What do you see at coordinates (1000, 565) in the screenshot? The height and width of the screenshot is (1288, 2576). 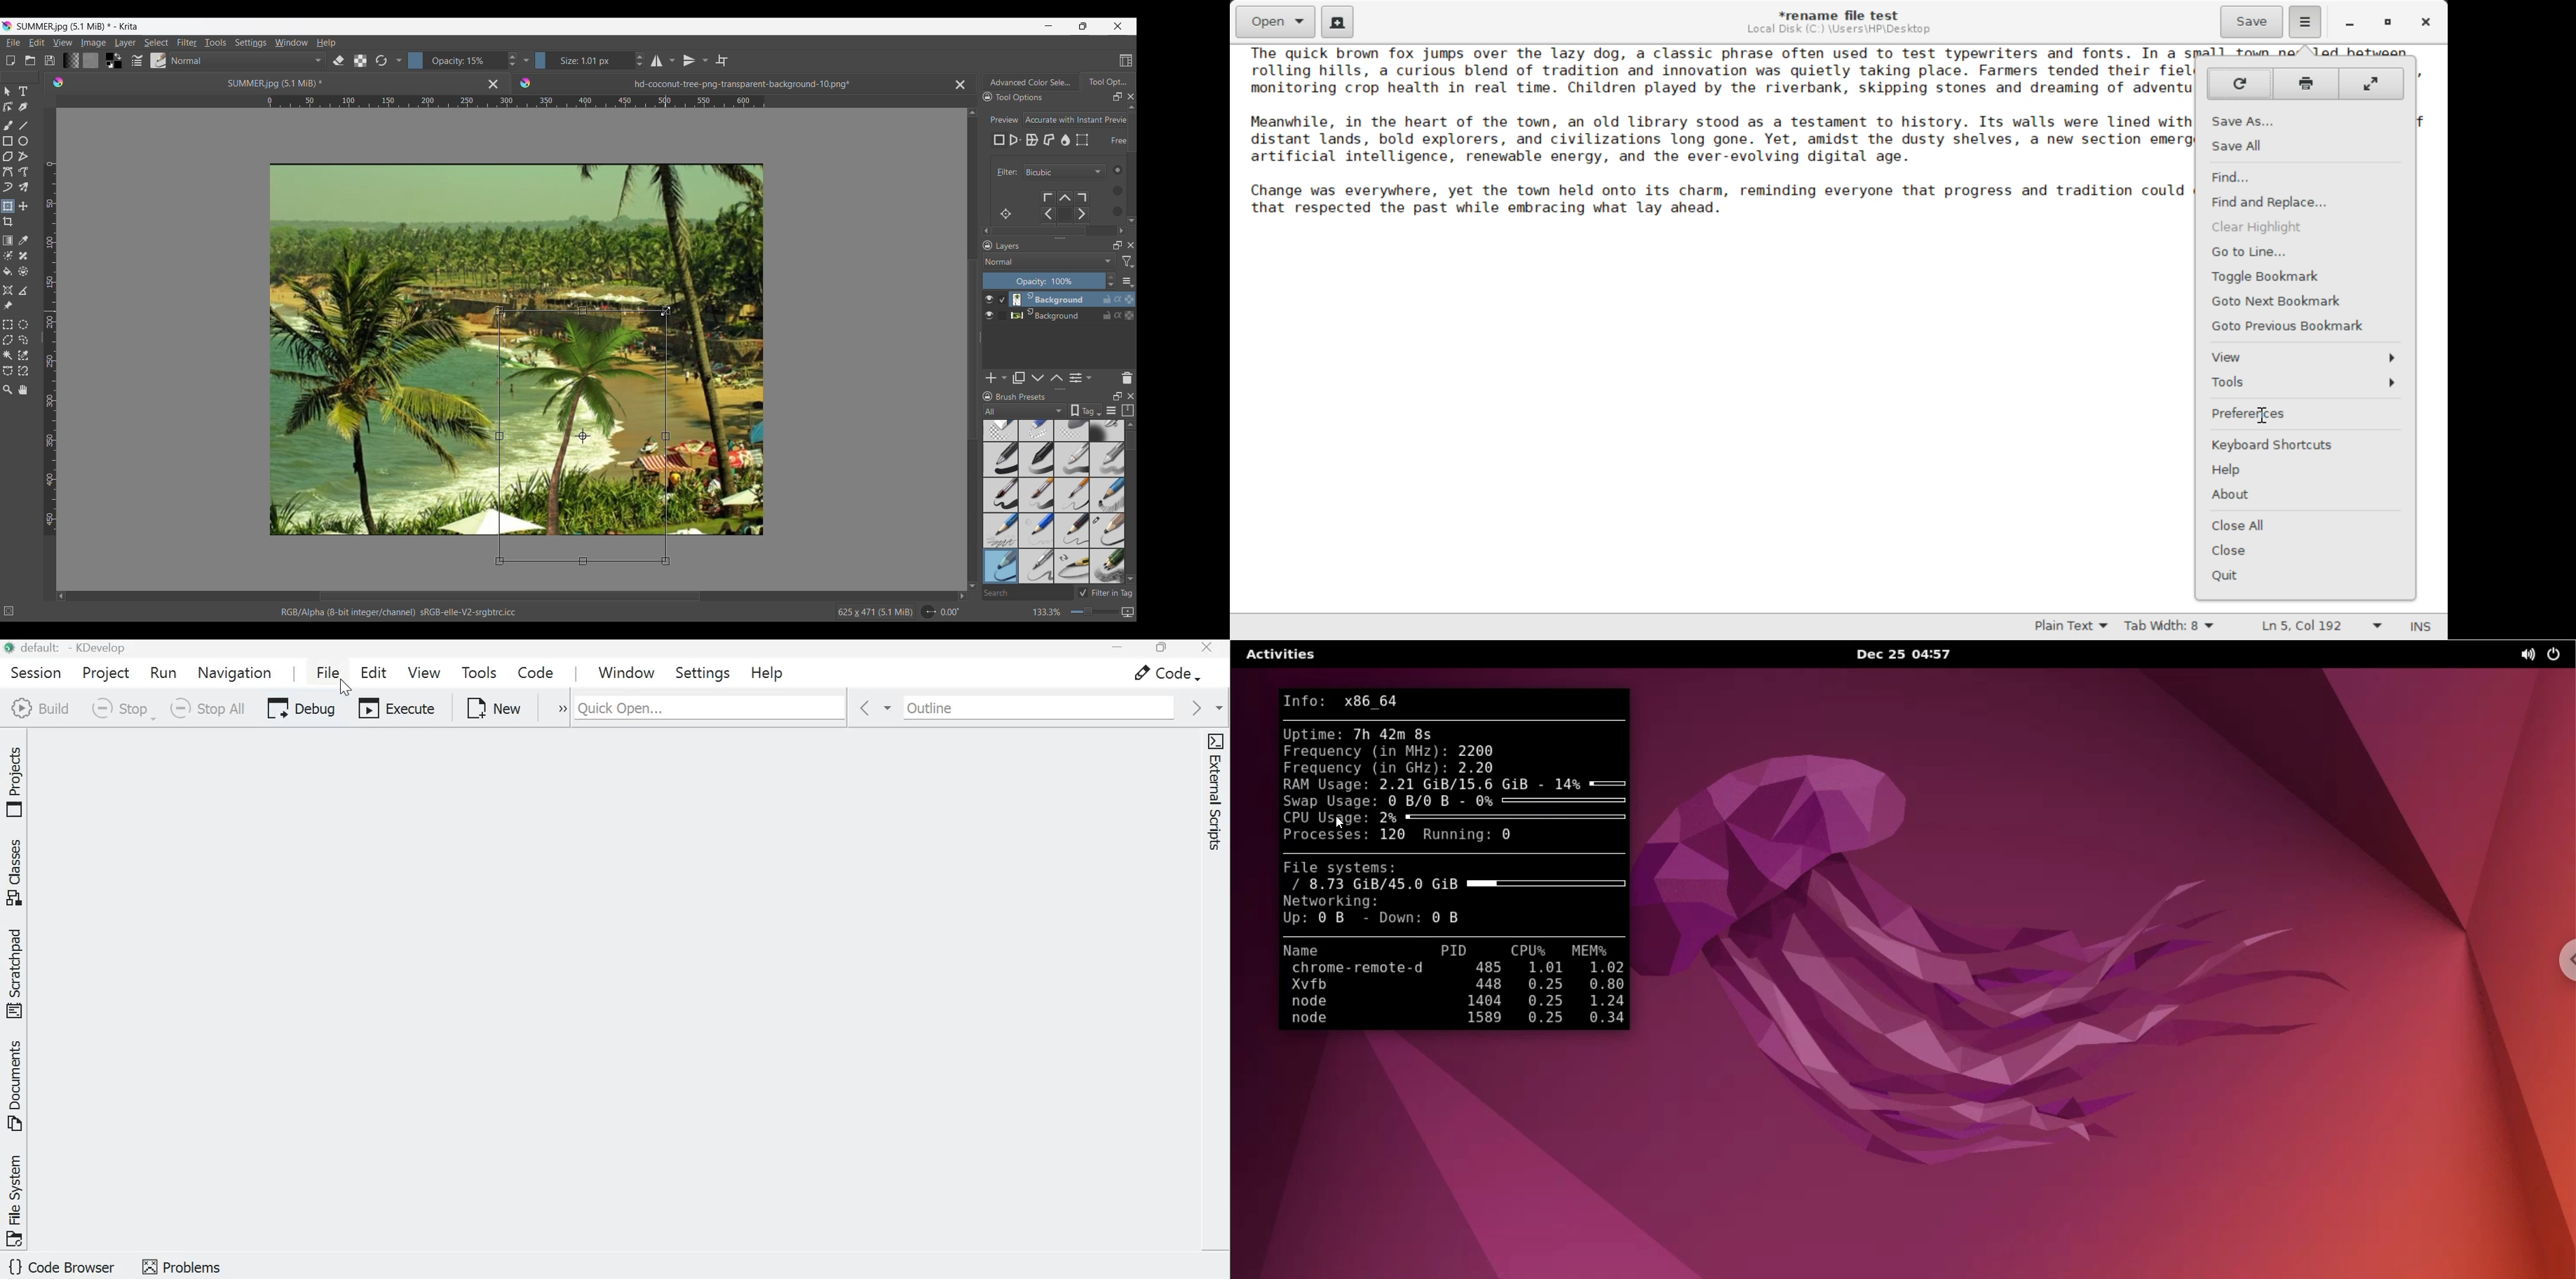 I see `pencil 4 - soft` at bounding box center [1000, 565].